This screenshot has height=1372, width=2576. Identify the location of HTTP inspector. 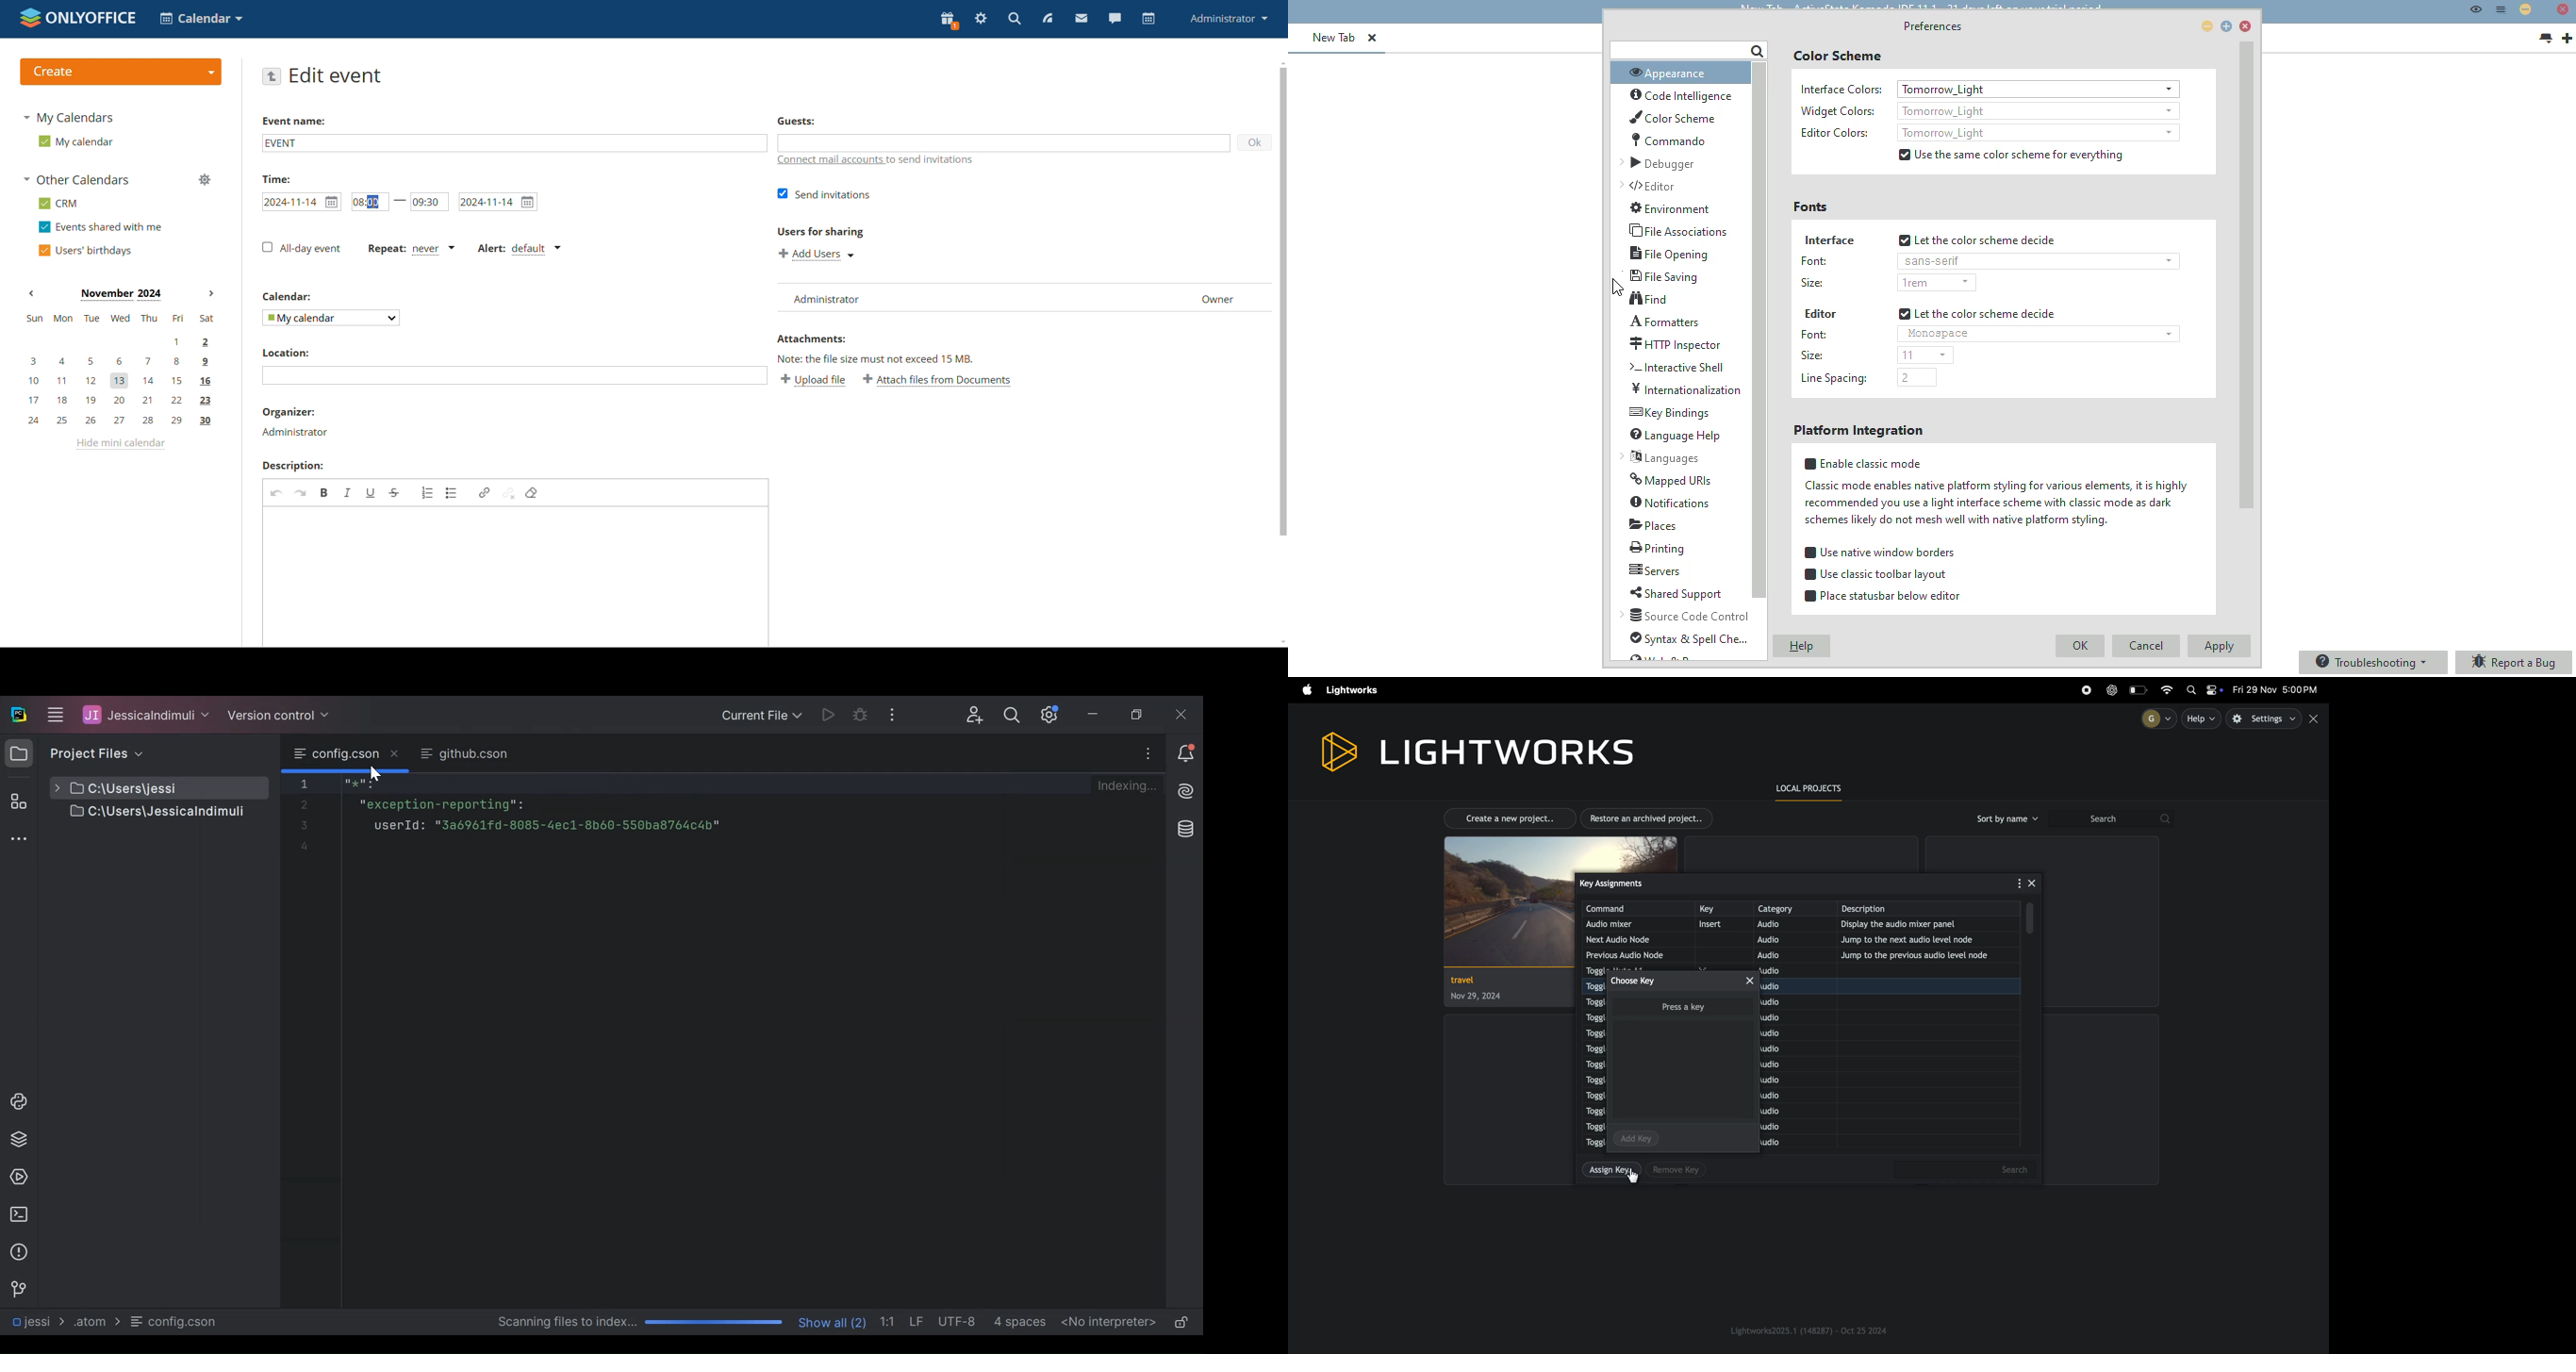
(1676, 344).